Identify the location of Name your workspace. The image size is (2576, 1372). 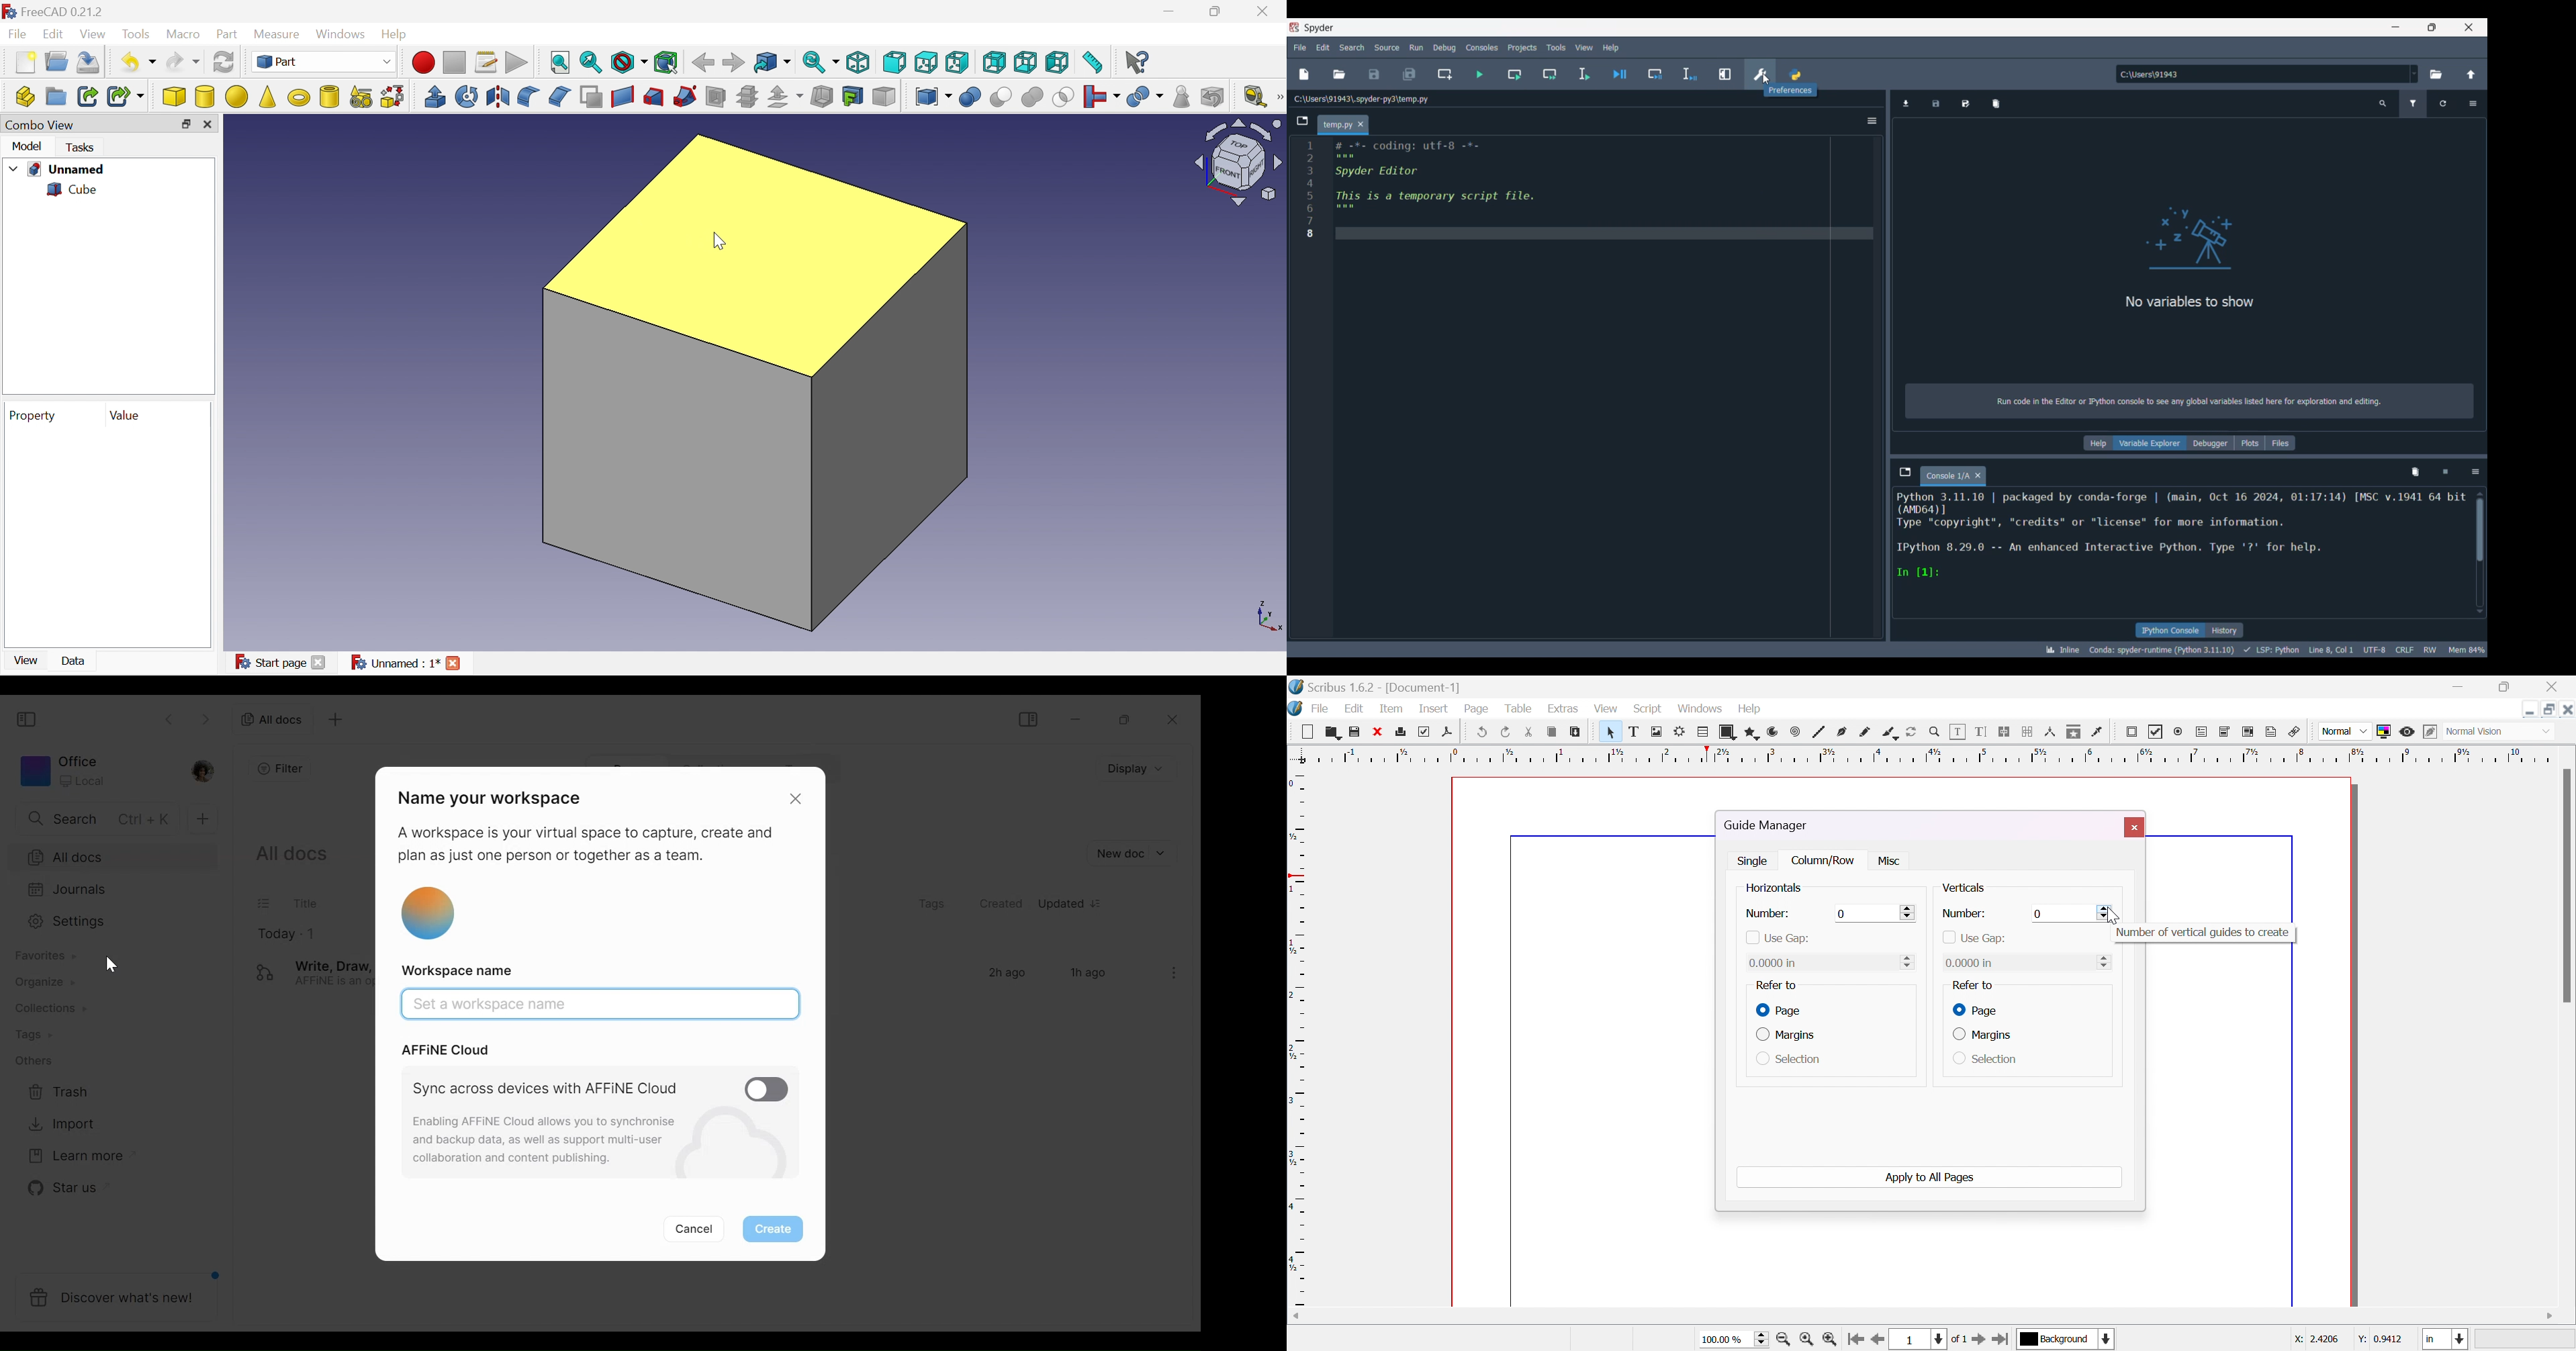
(495, 800).